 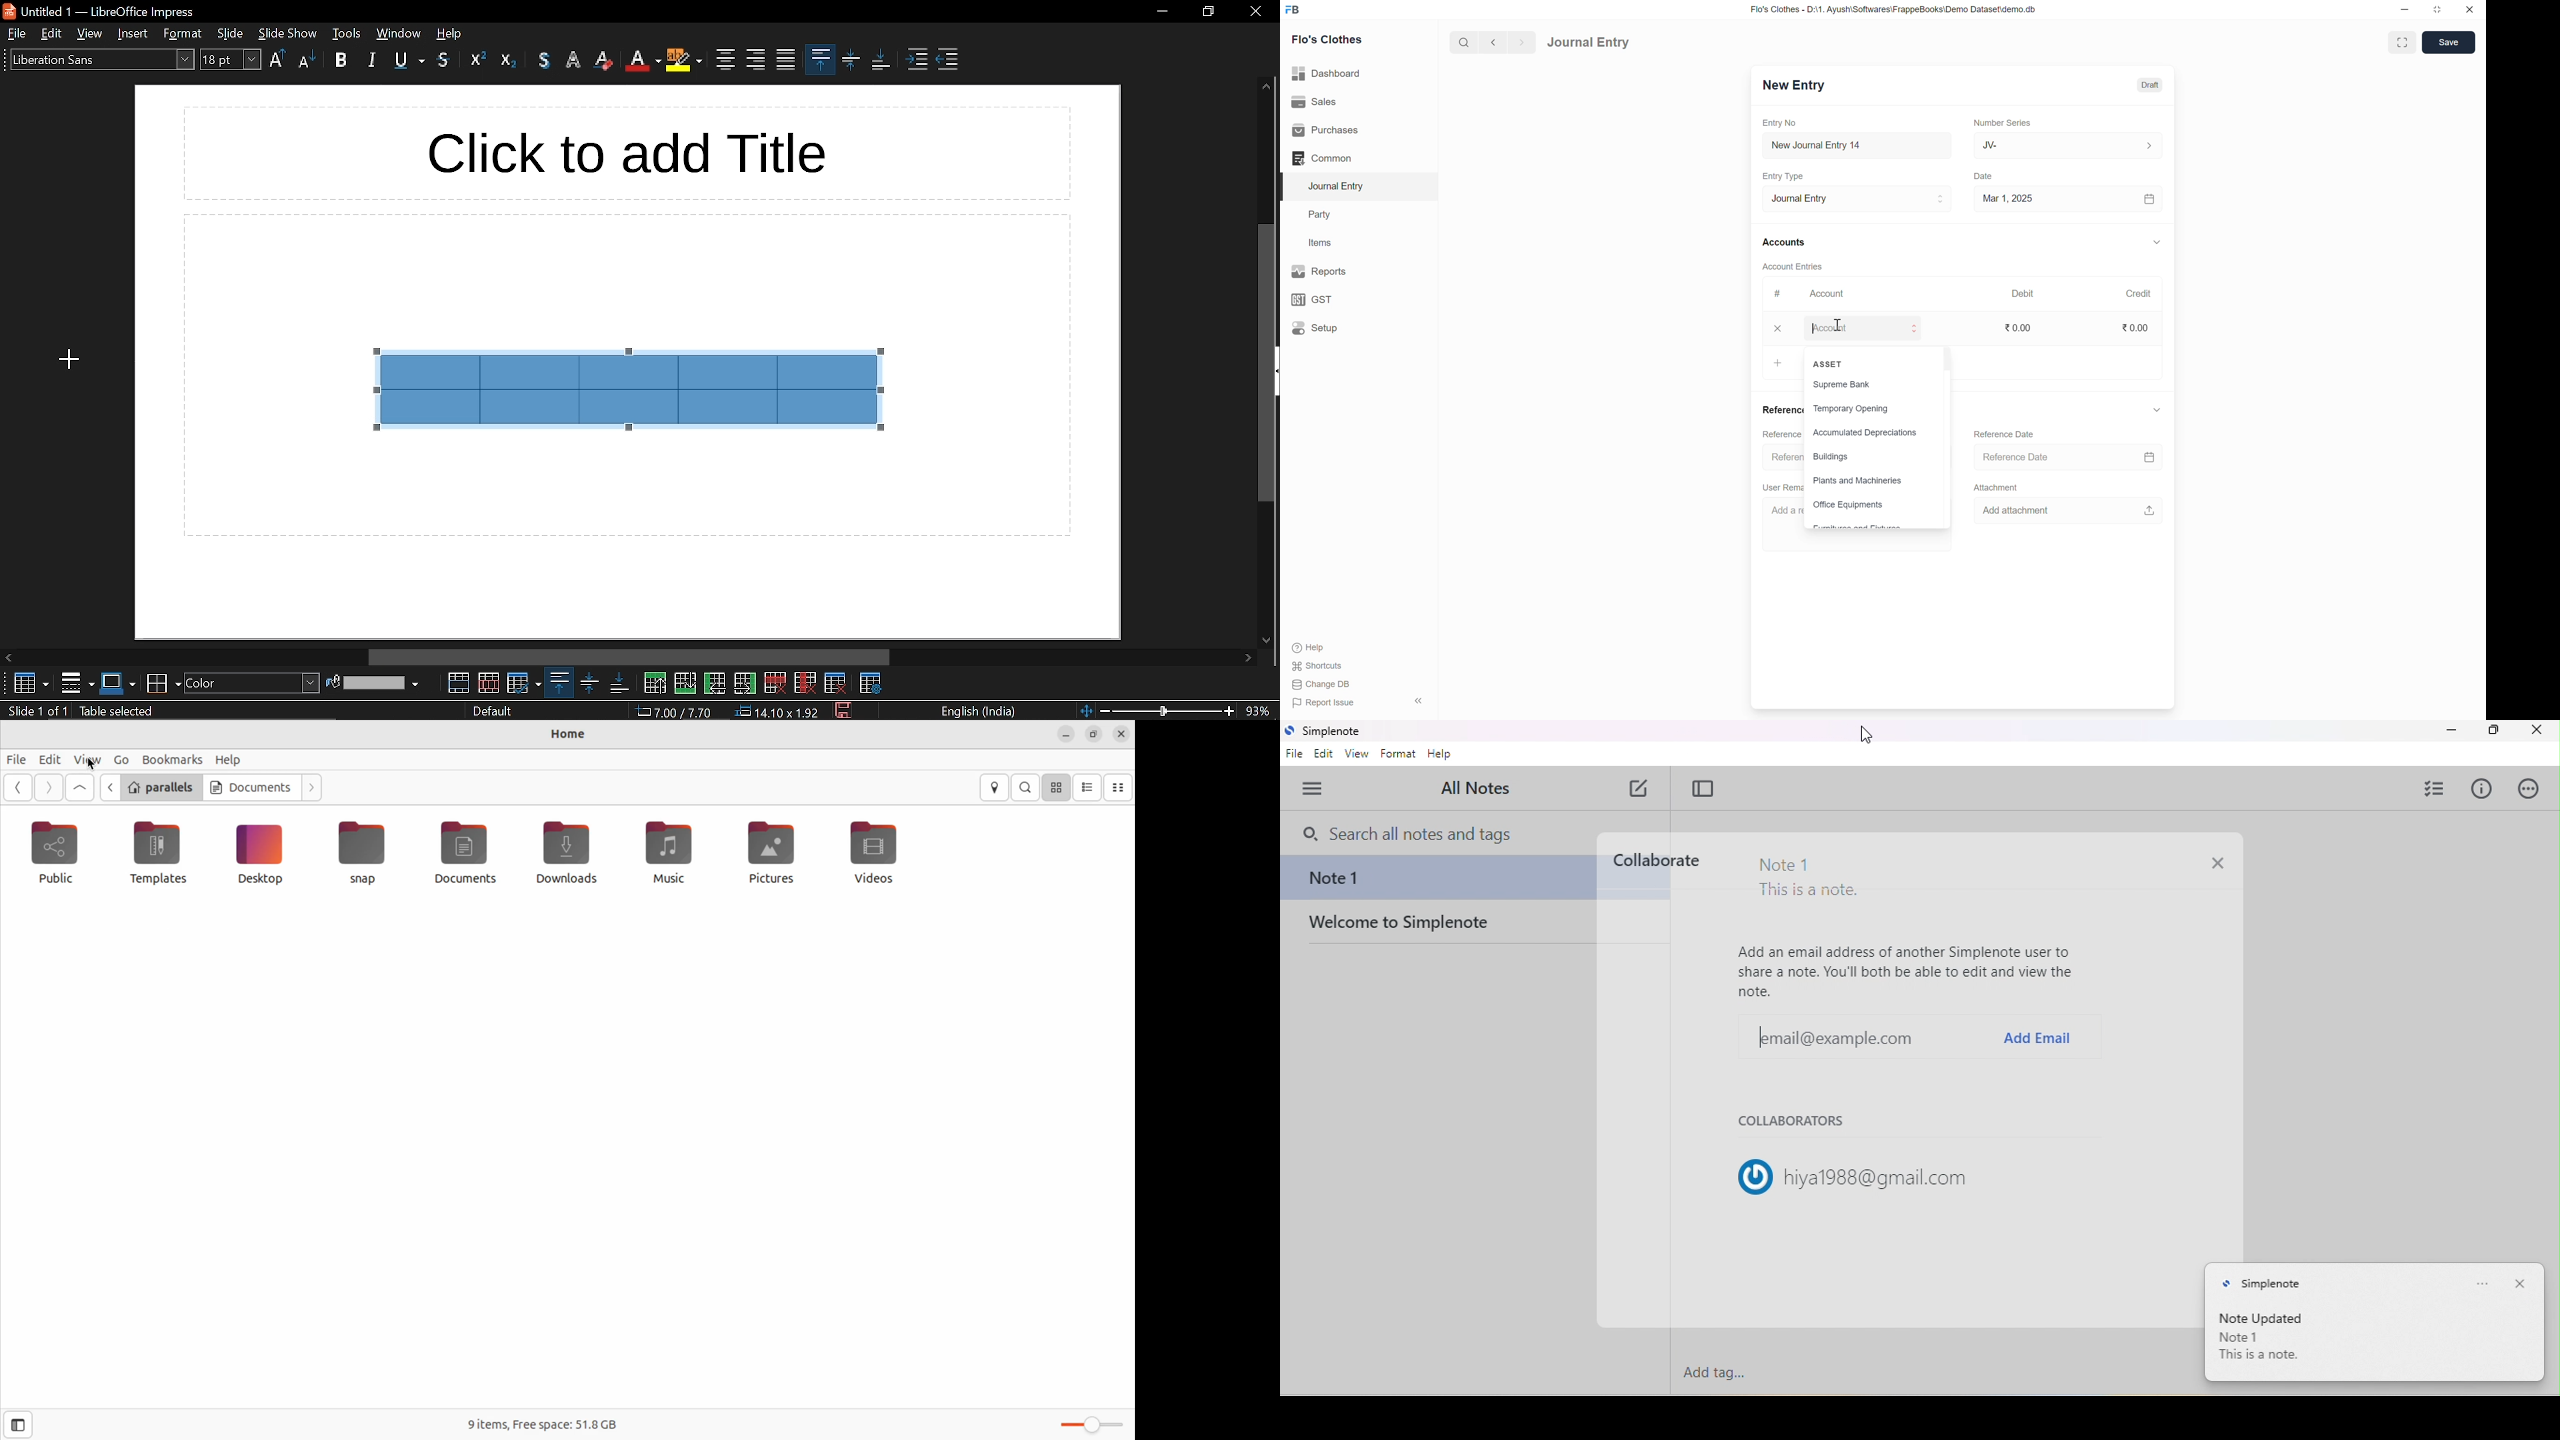 What do you see at coordinates (451, 34) in the screenshot?
I see `help` at bounding box center [451, 34].